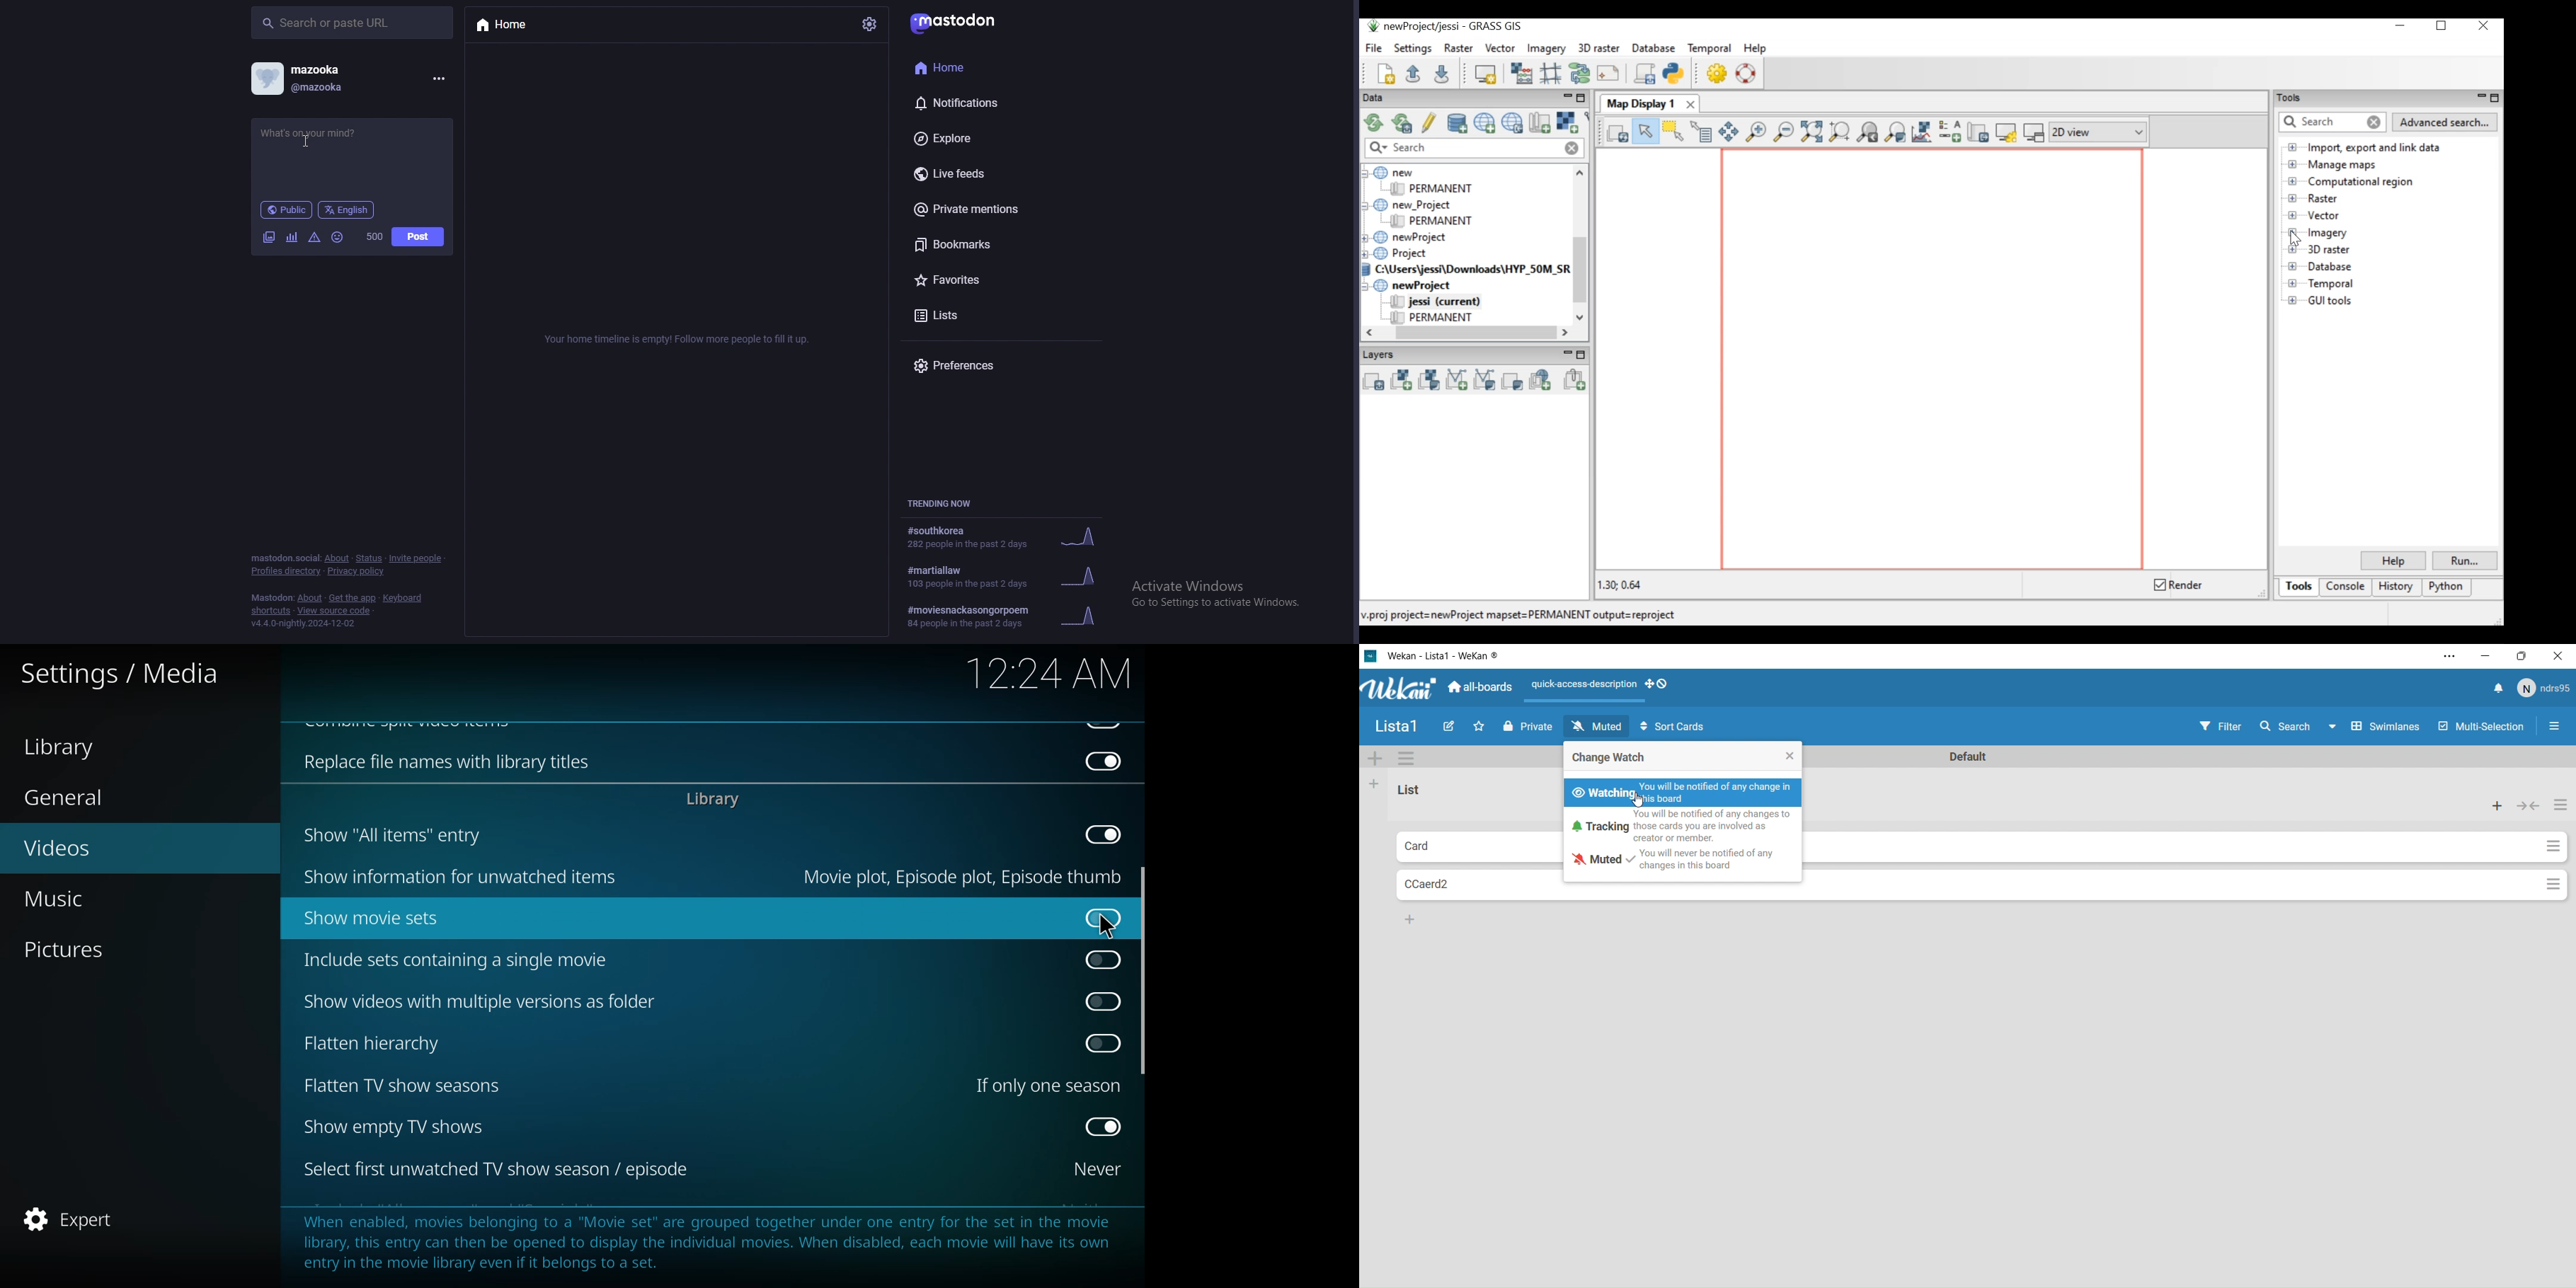 This screenshot has width=2576, height=1288. I want to click on library, so click(709, 800).